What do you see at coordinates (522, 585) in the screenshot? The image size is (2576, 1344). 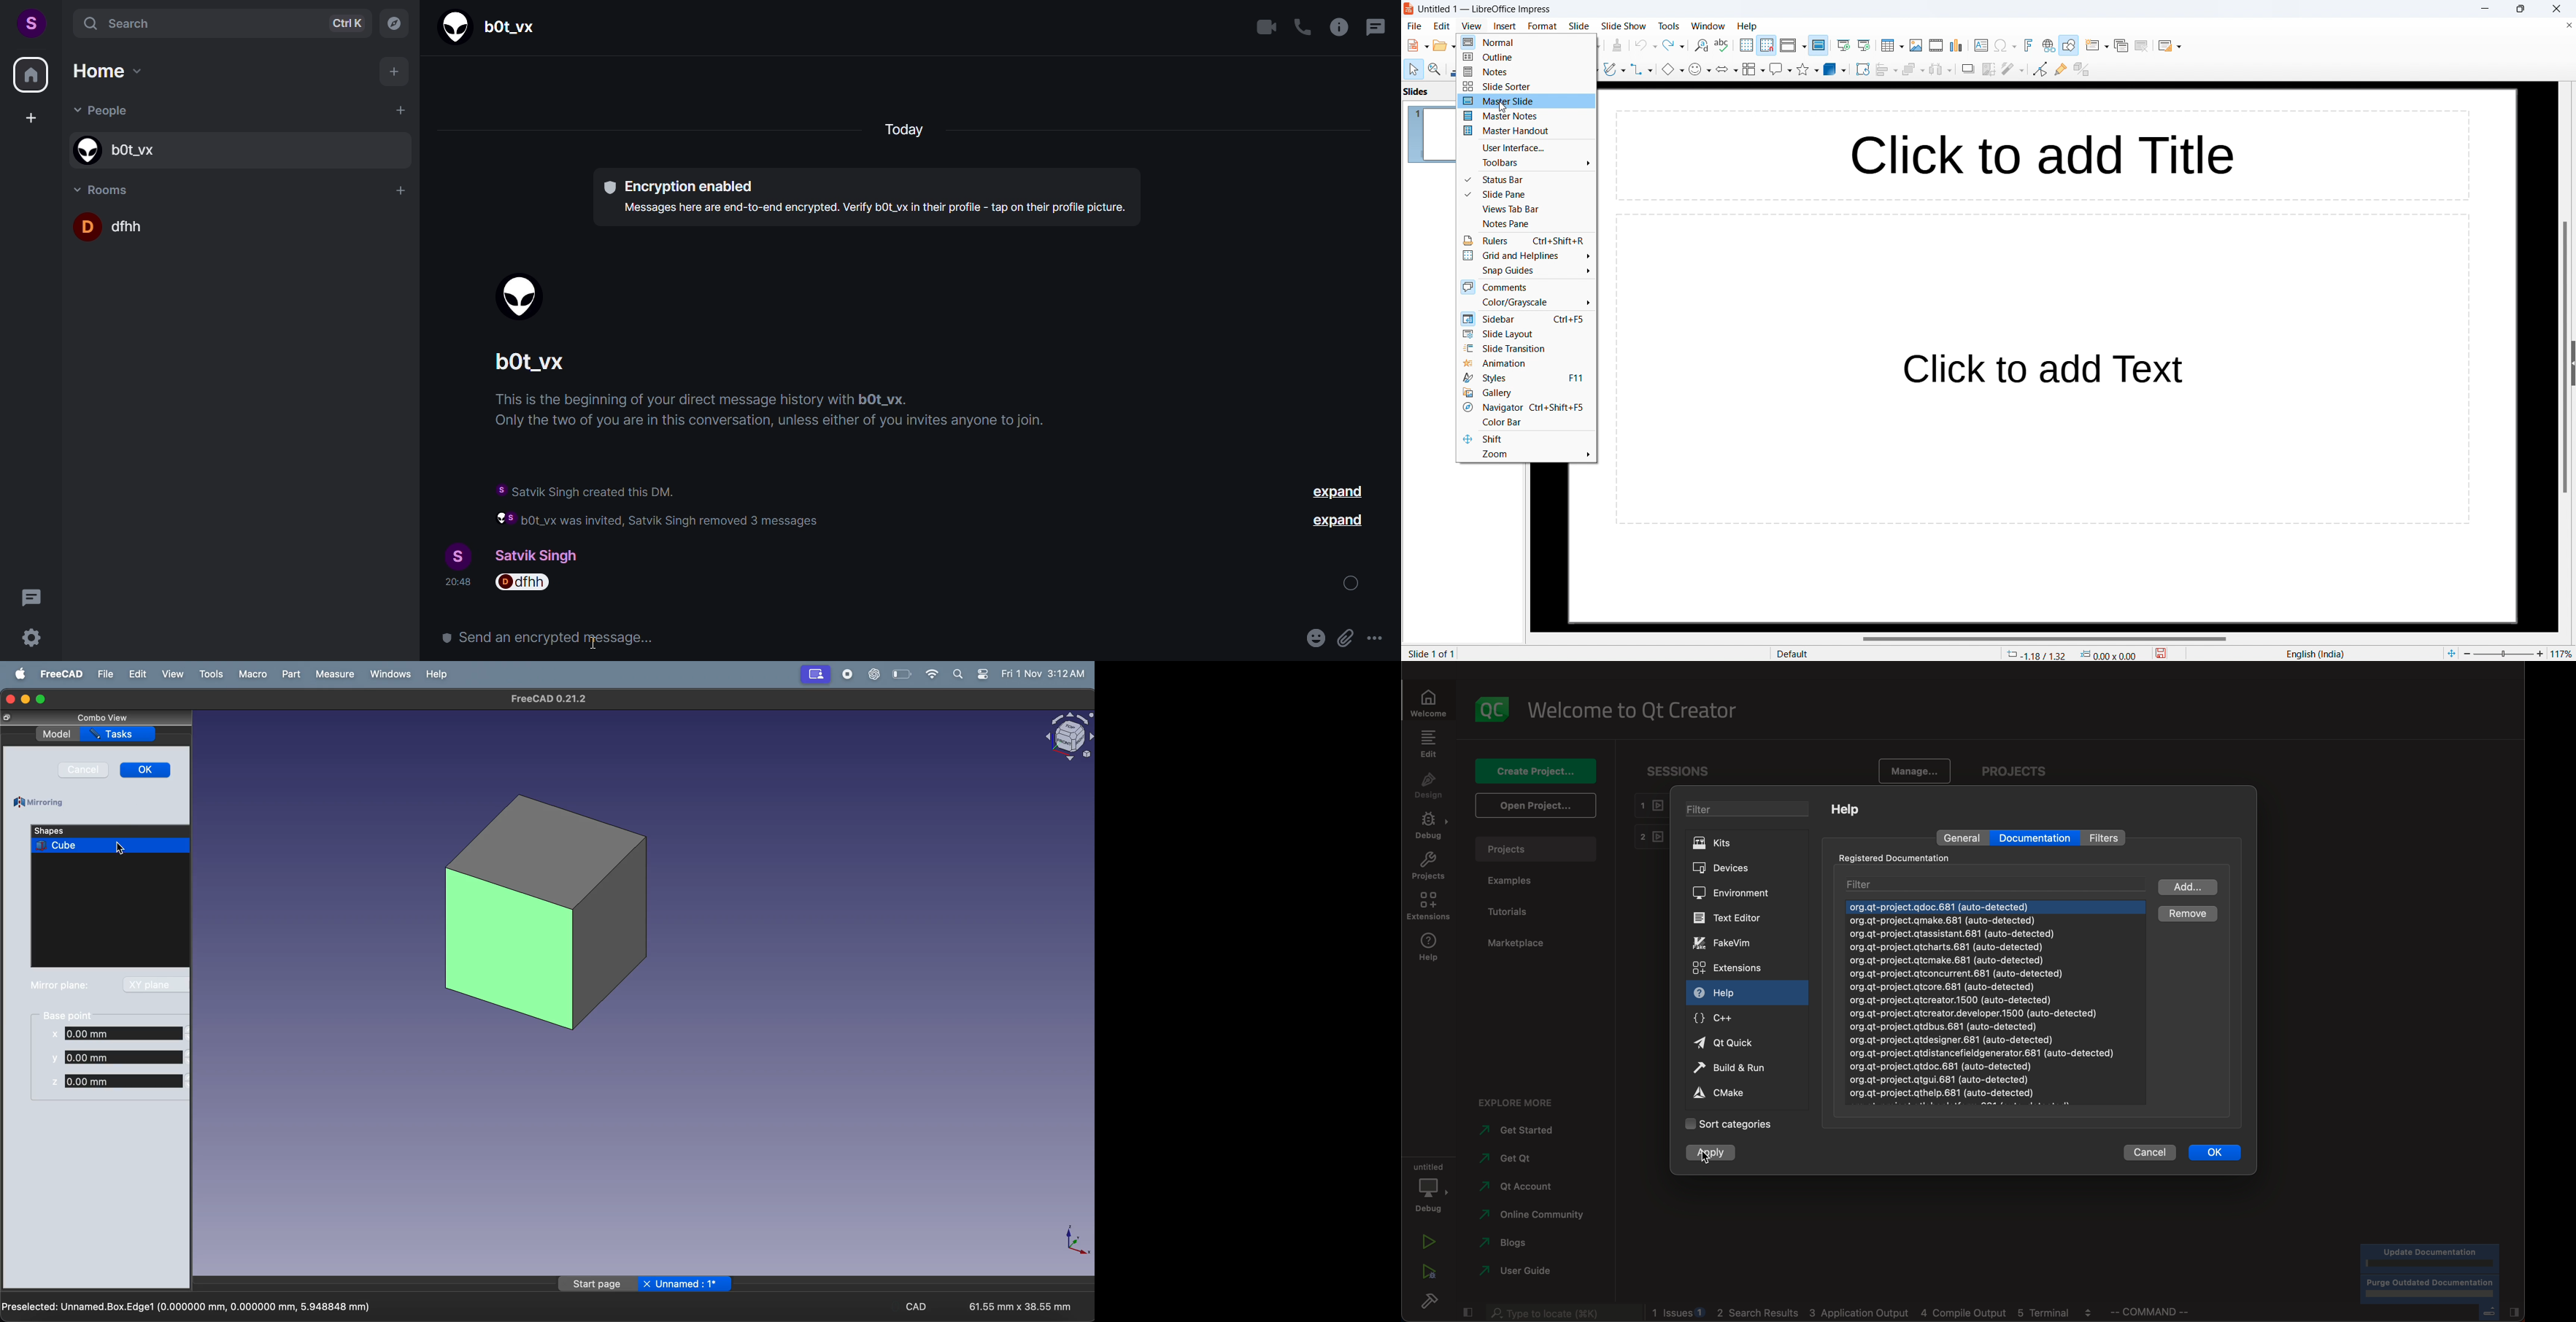 I see `sent room link` at bounding box center [522, 585].